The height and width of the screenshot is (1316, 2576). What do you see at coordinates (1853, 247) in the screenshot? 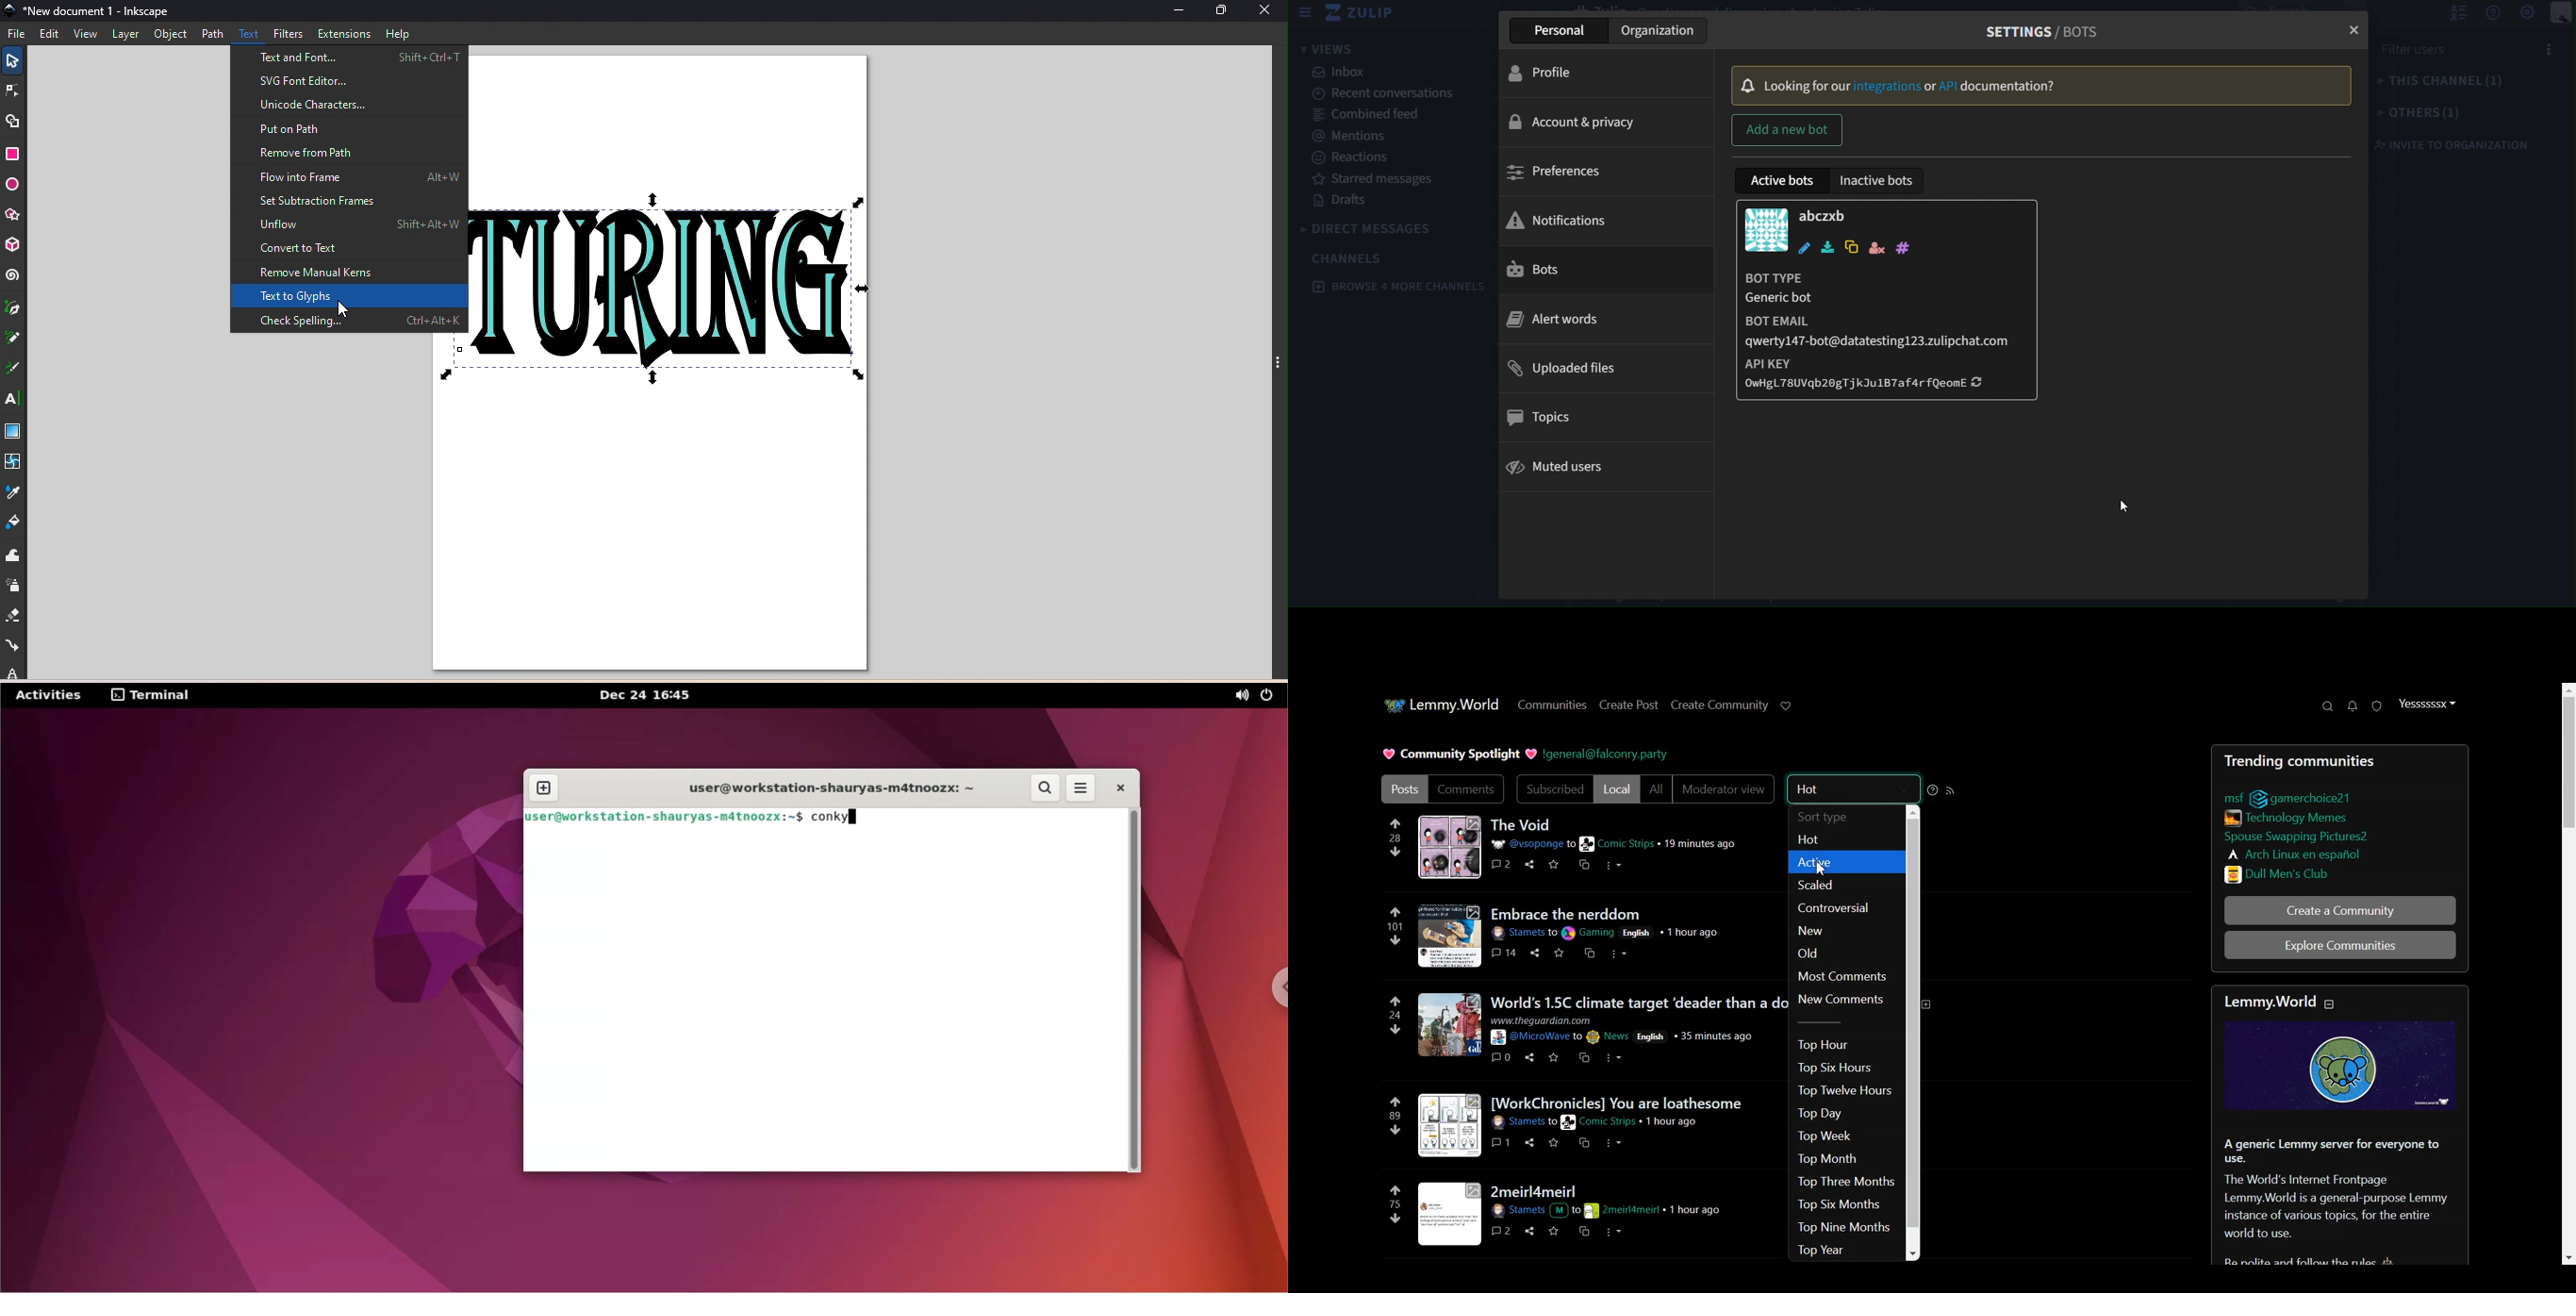
I see `copy zuliprc` at bounding box center [1853, 247].